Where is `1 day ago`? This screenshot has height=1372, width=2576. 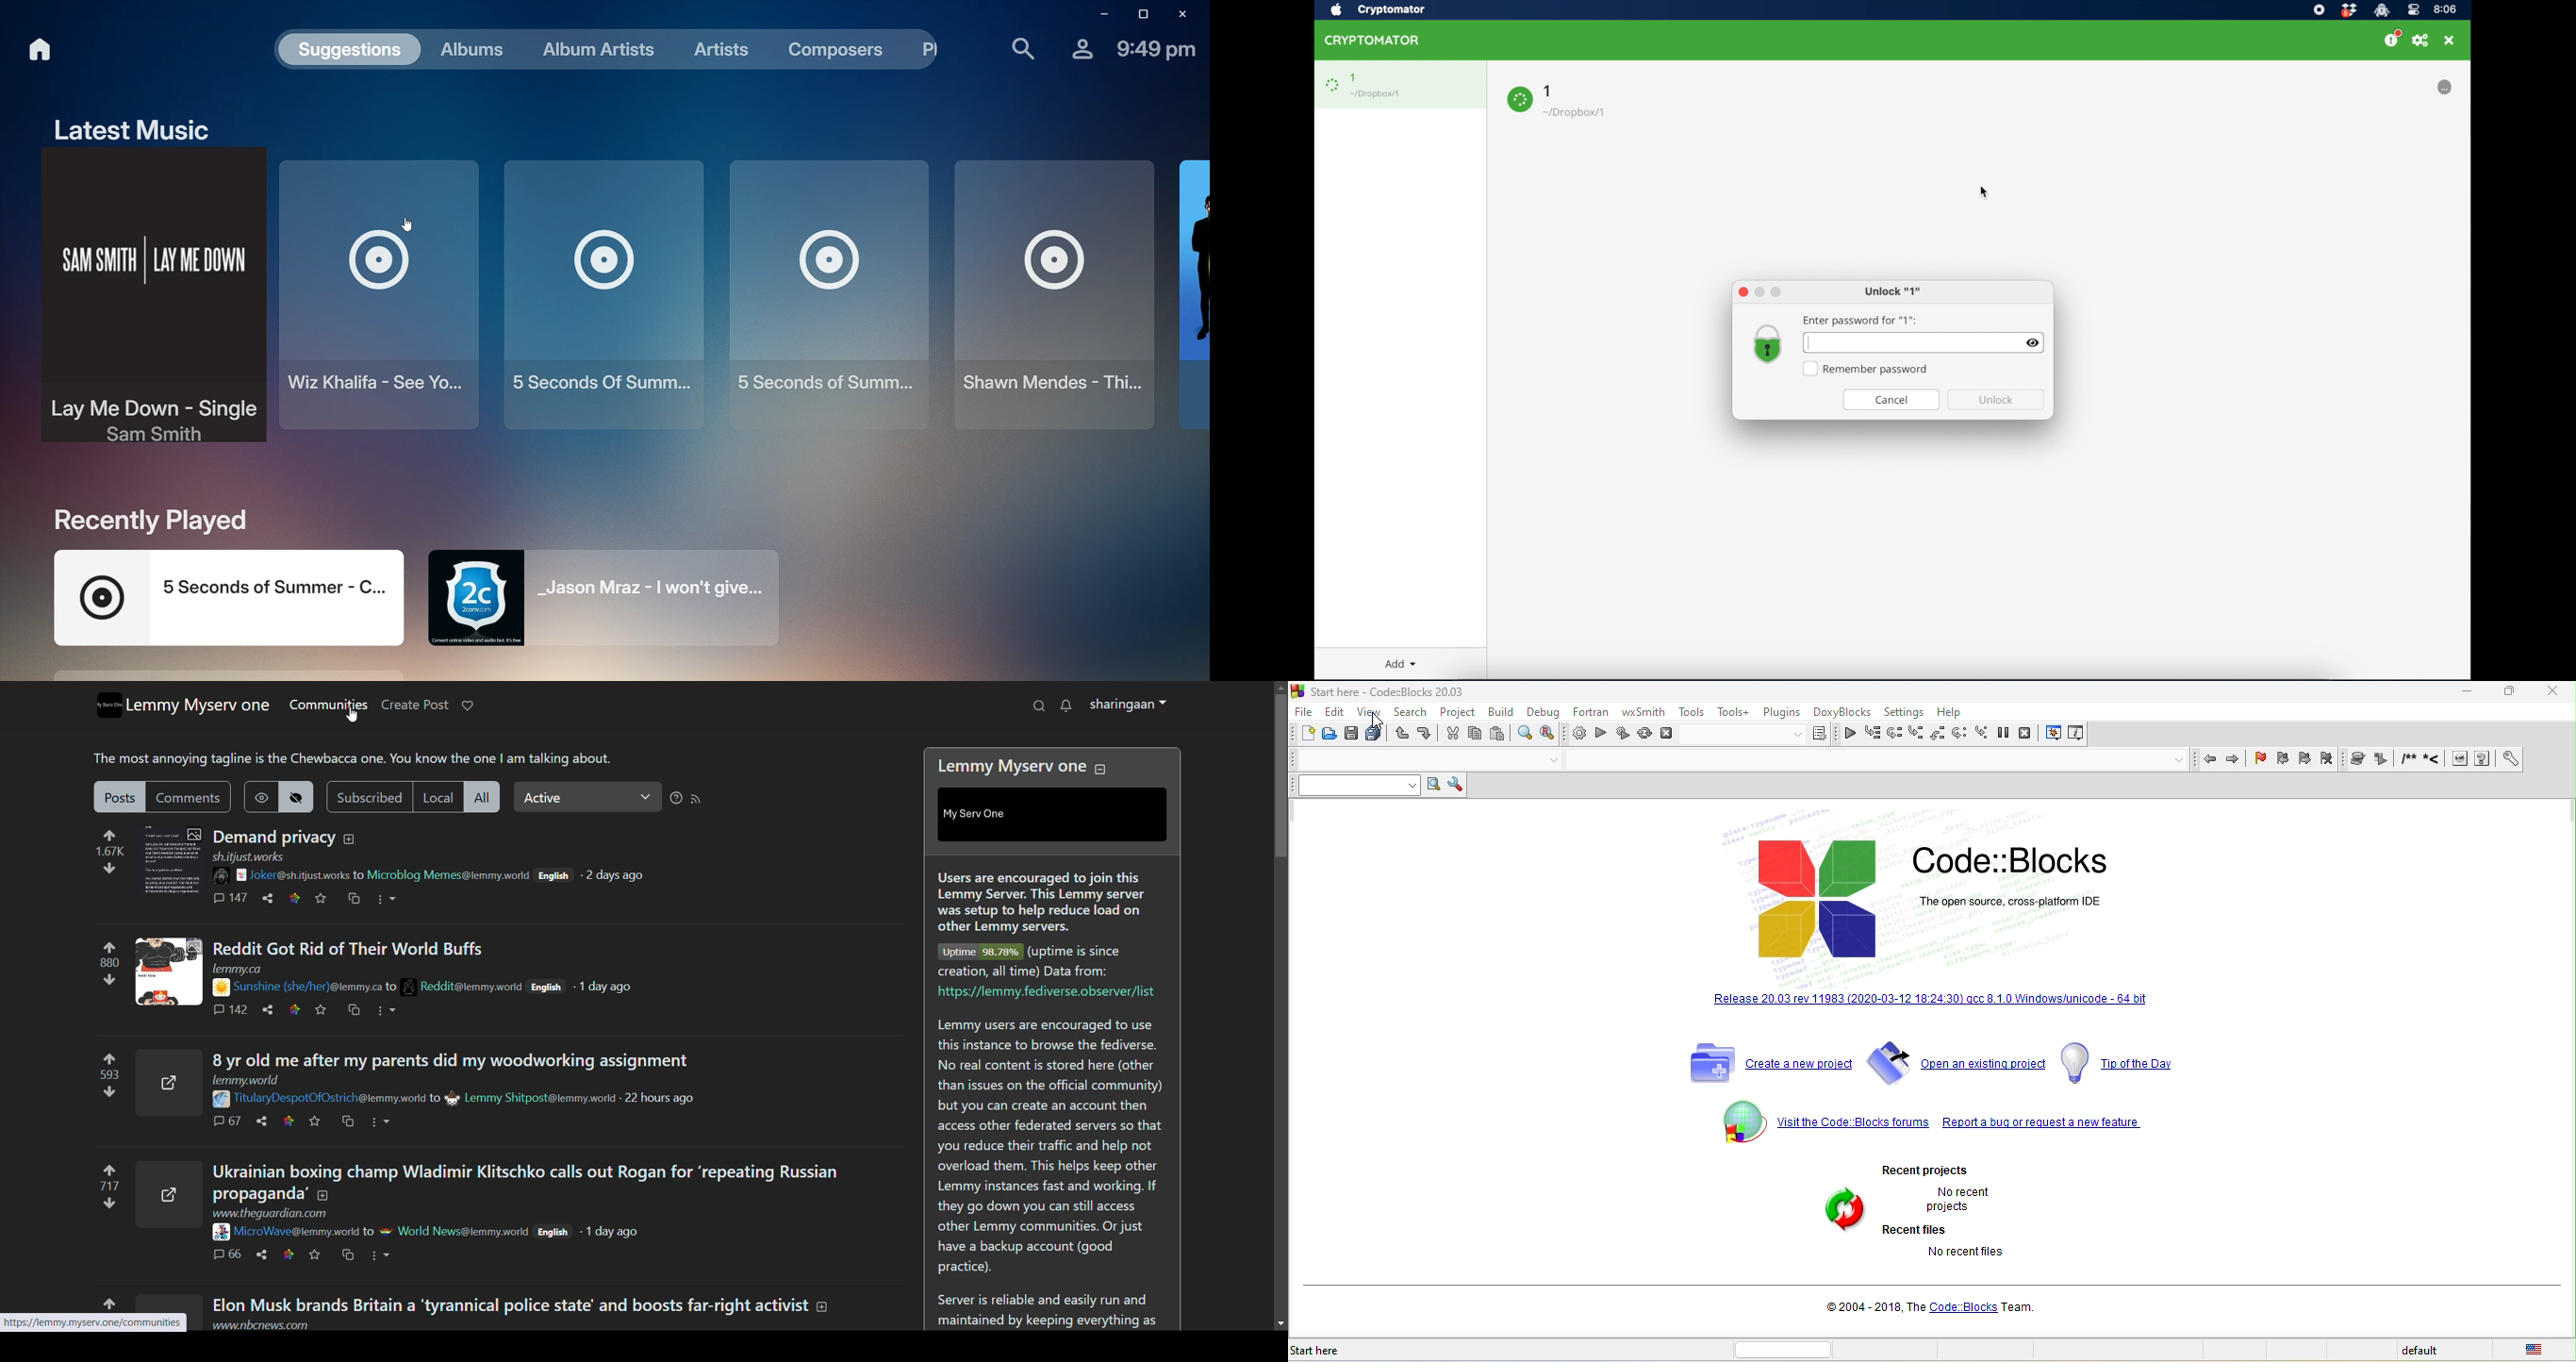 1 day ago is located at coordinates (608, 988).